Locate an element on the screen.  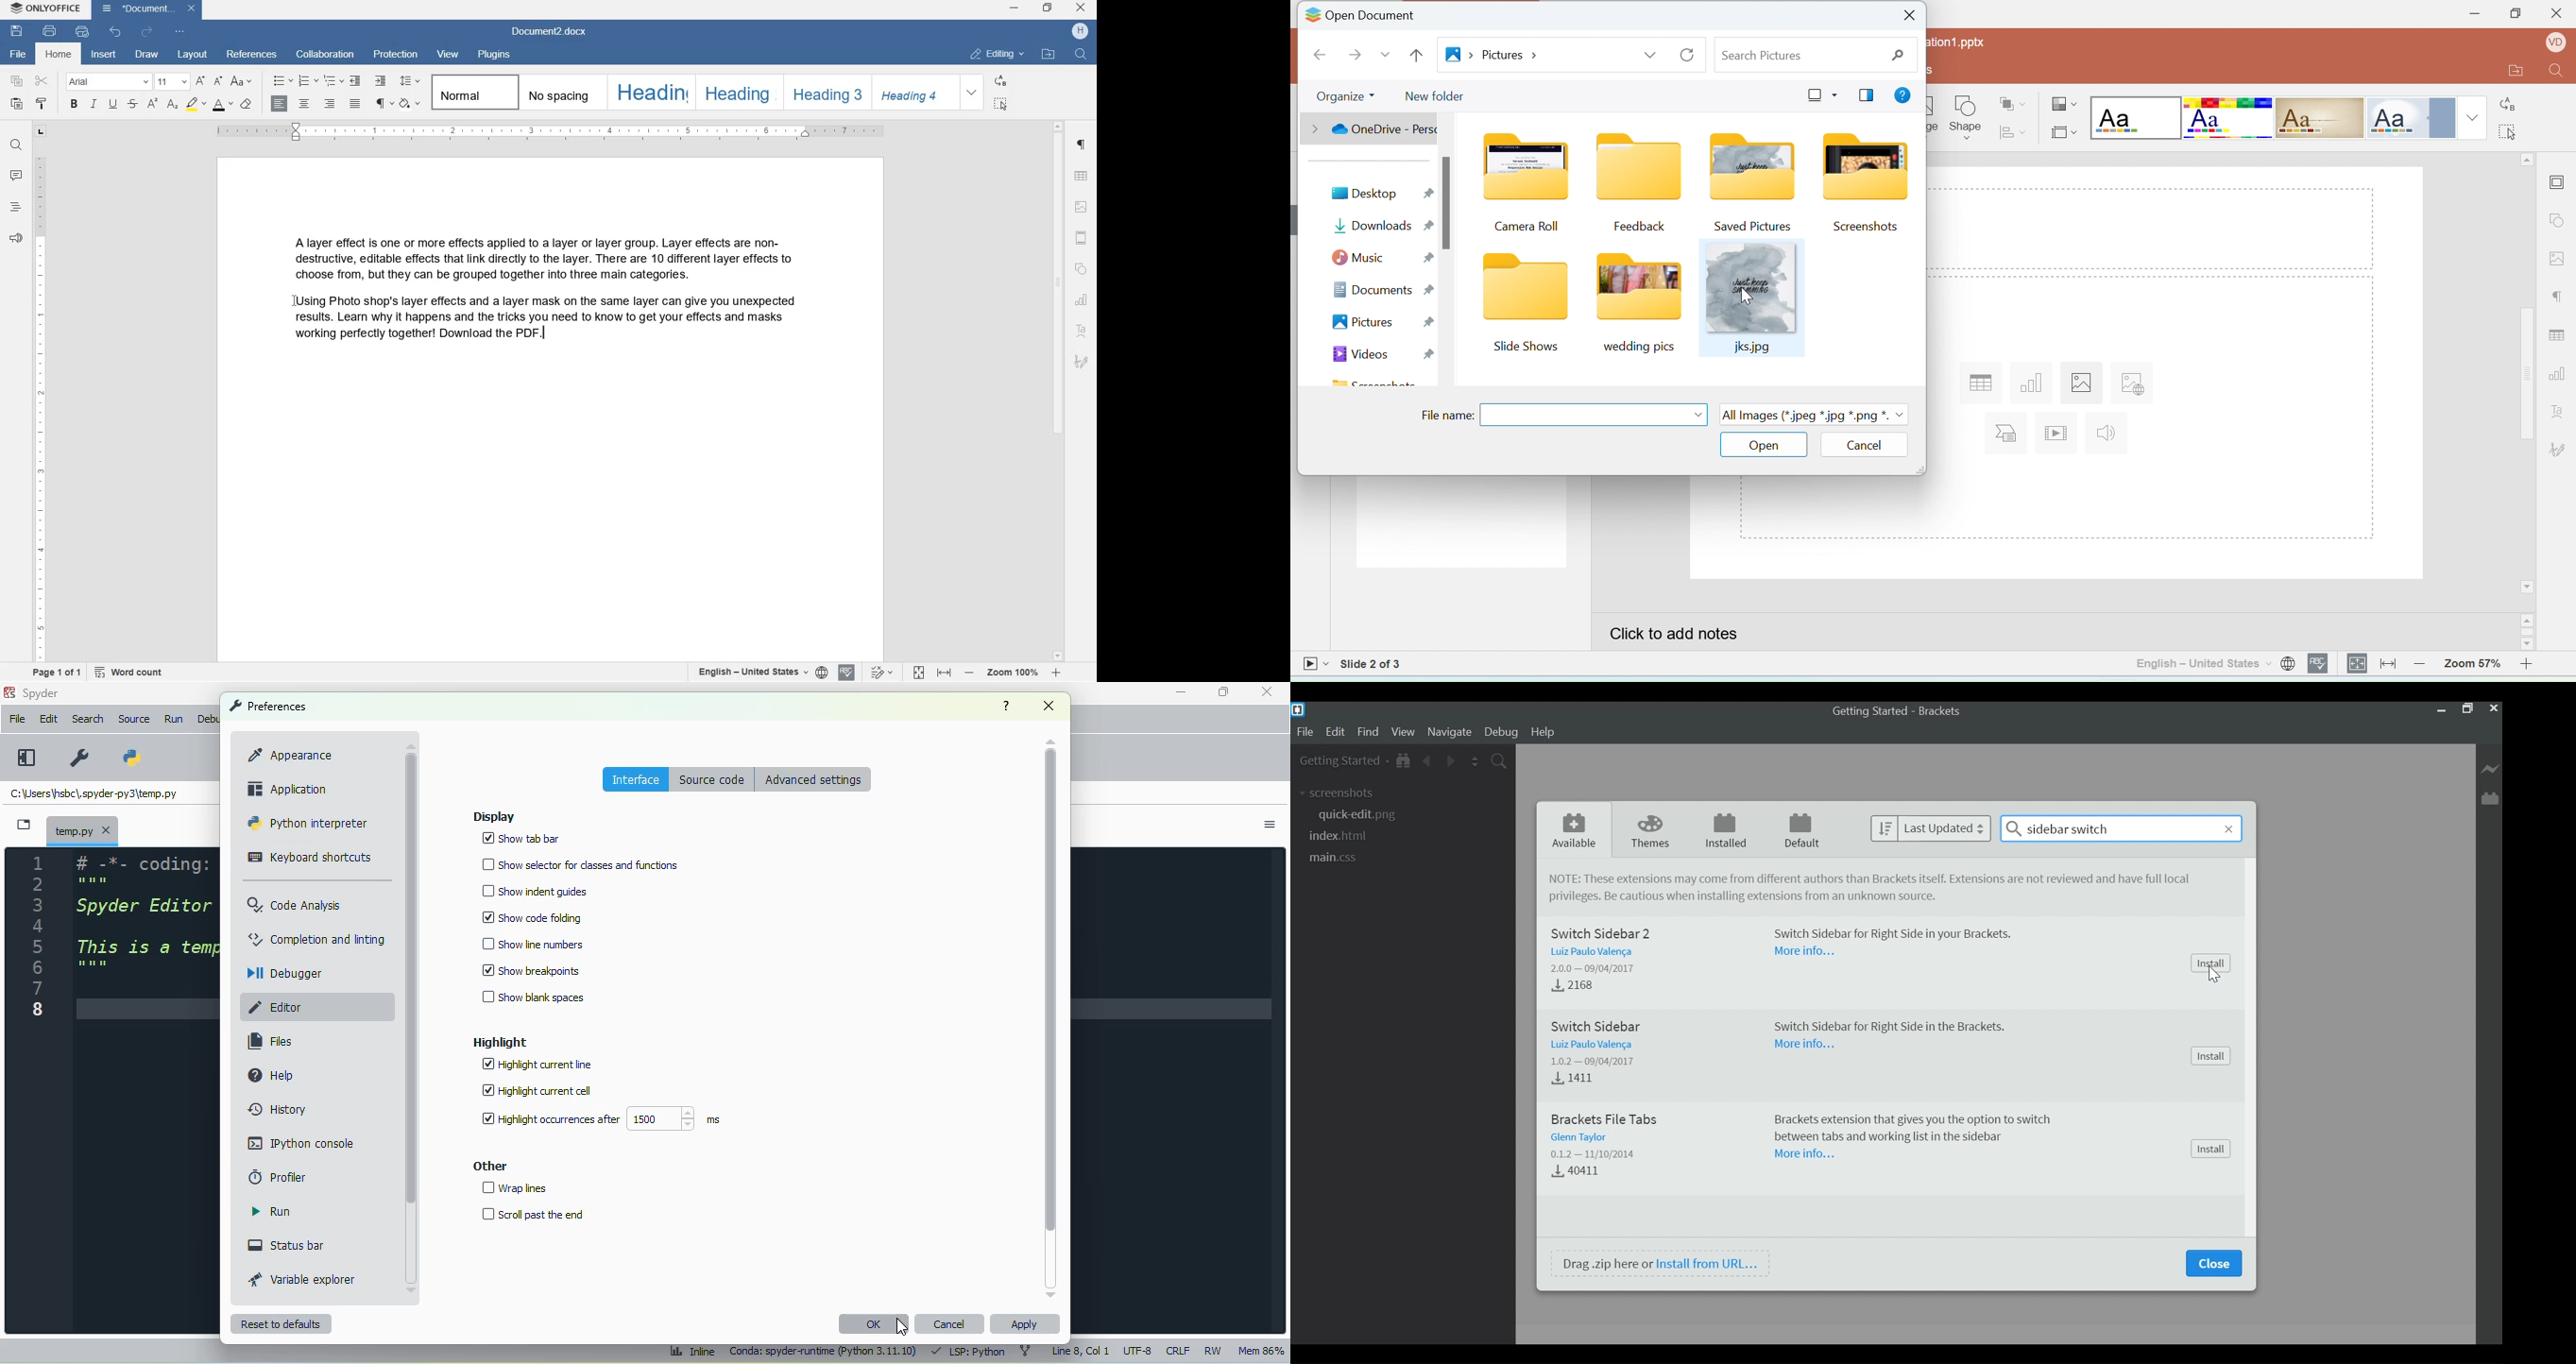
insert table is located at coordinates (1979, 383).